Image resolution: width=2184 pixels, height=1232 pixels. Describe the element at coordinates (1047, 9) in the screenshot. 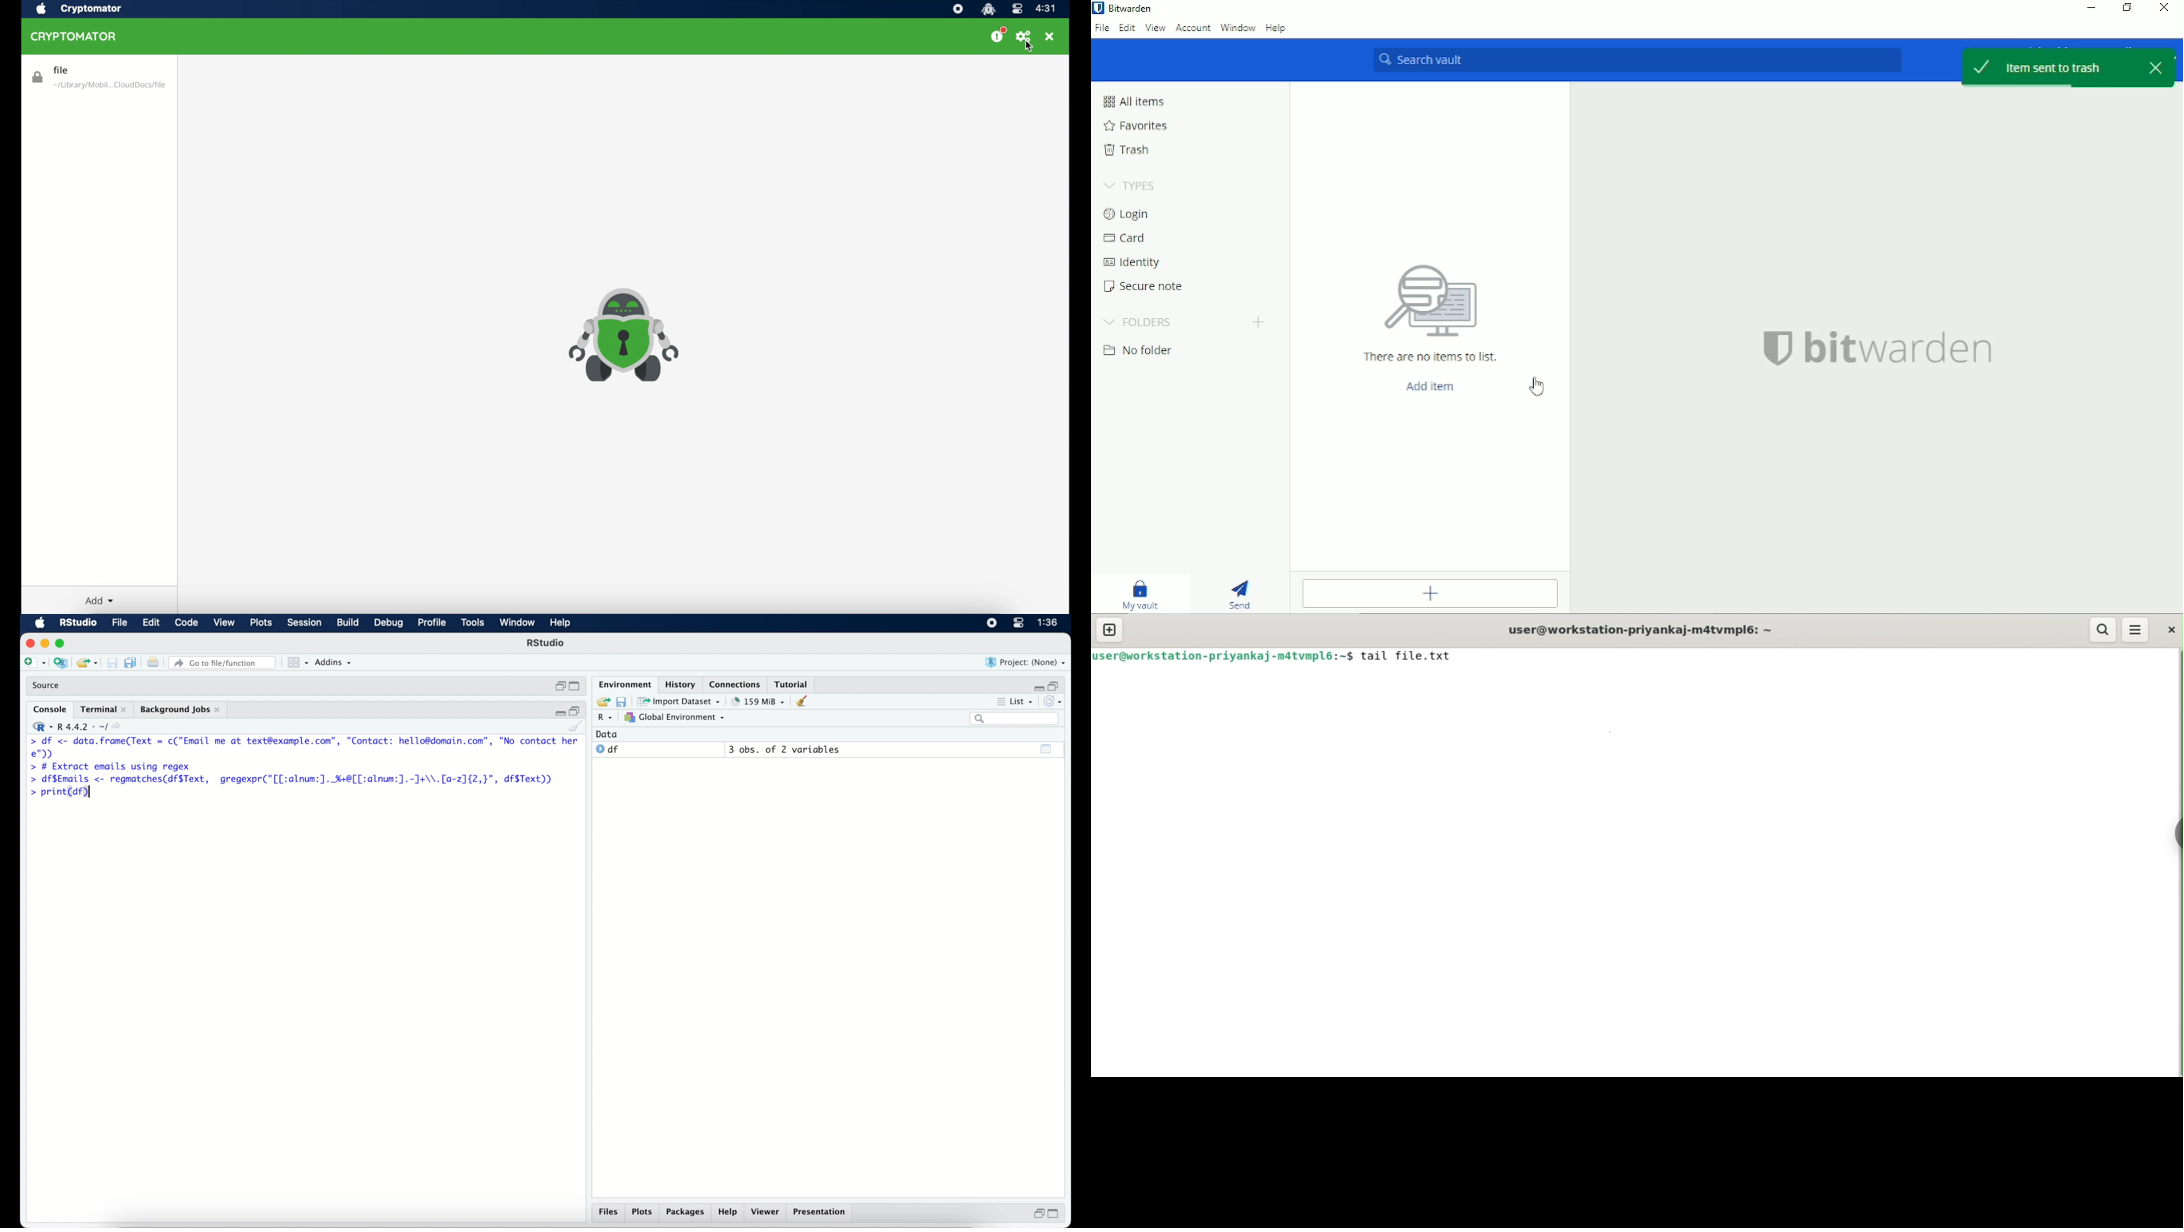

I see `time` at that location.